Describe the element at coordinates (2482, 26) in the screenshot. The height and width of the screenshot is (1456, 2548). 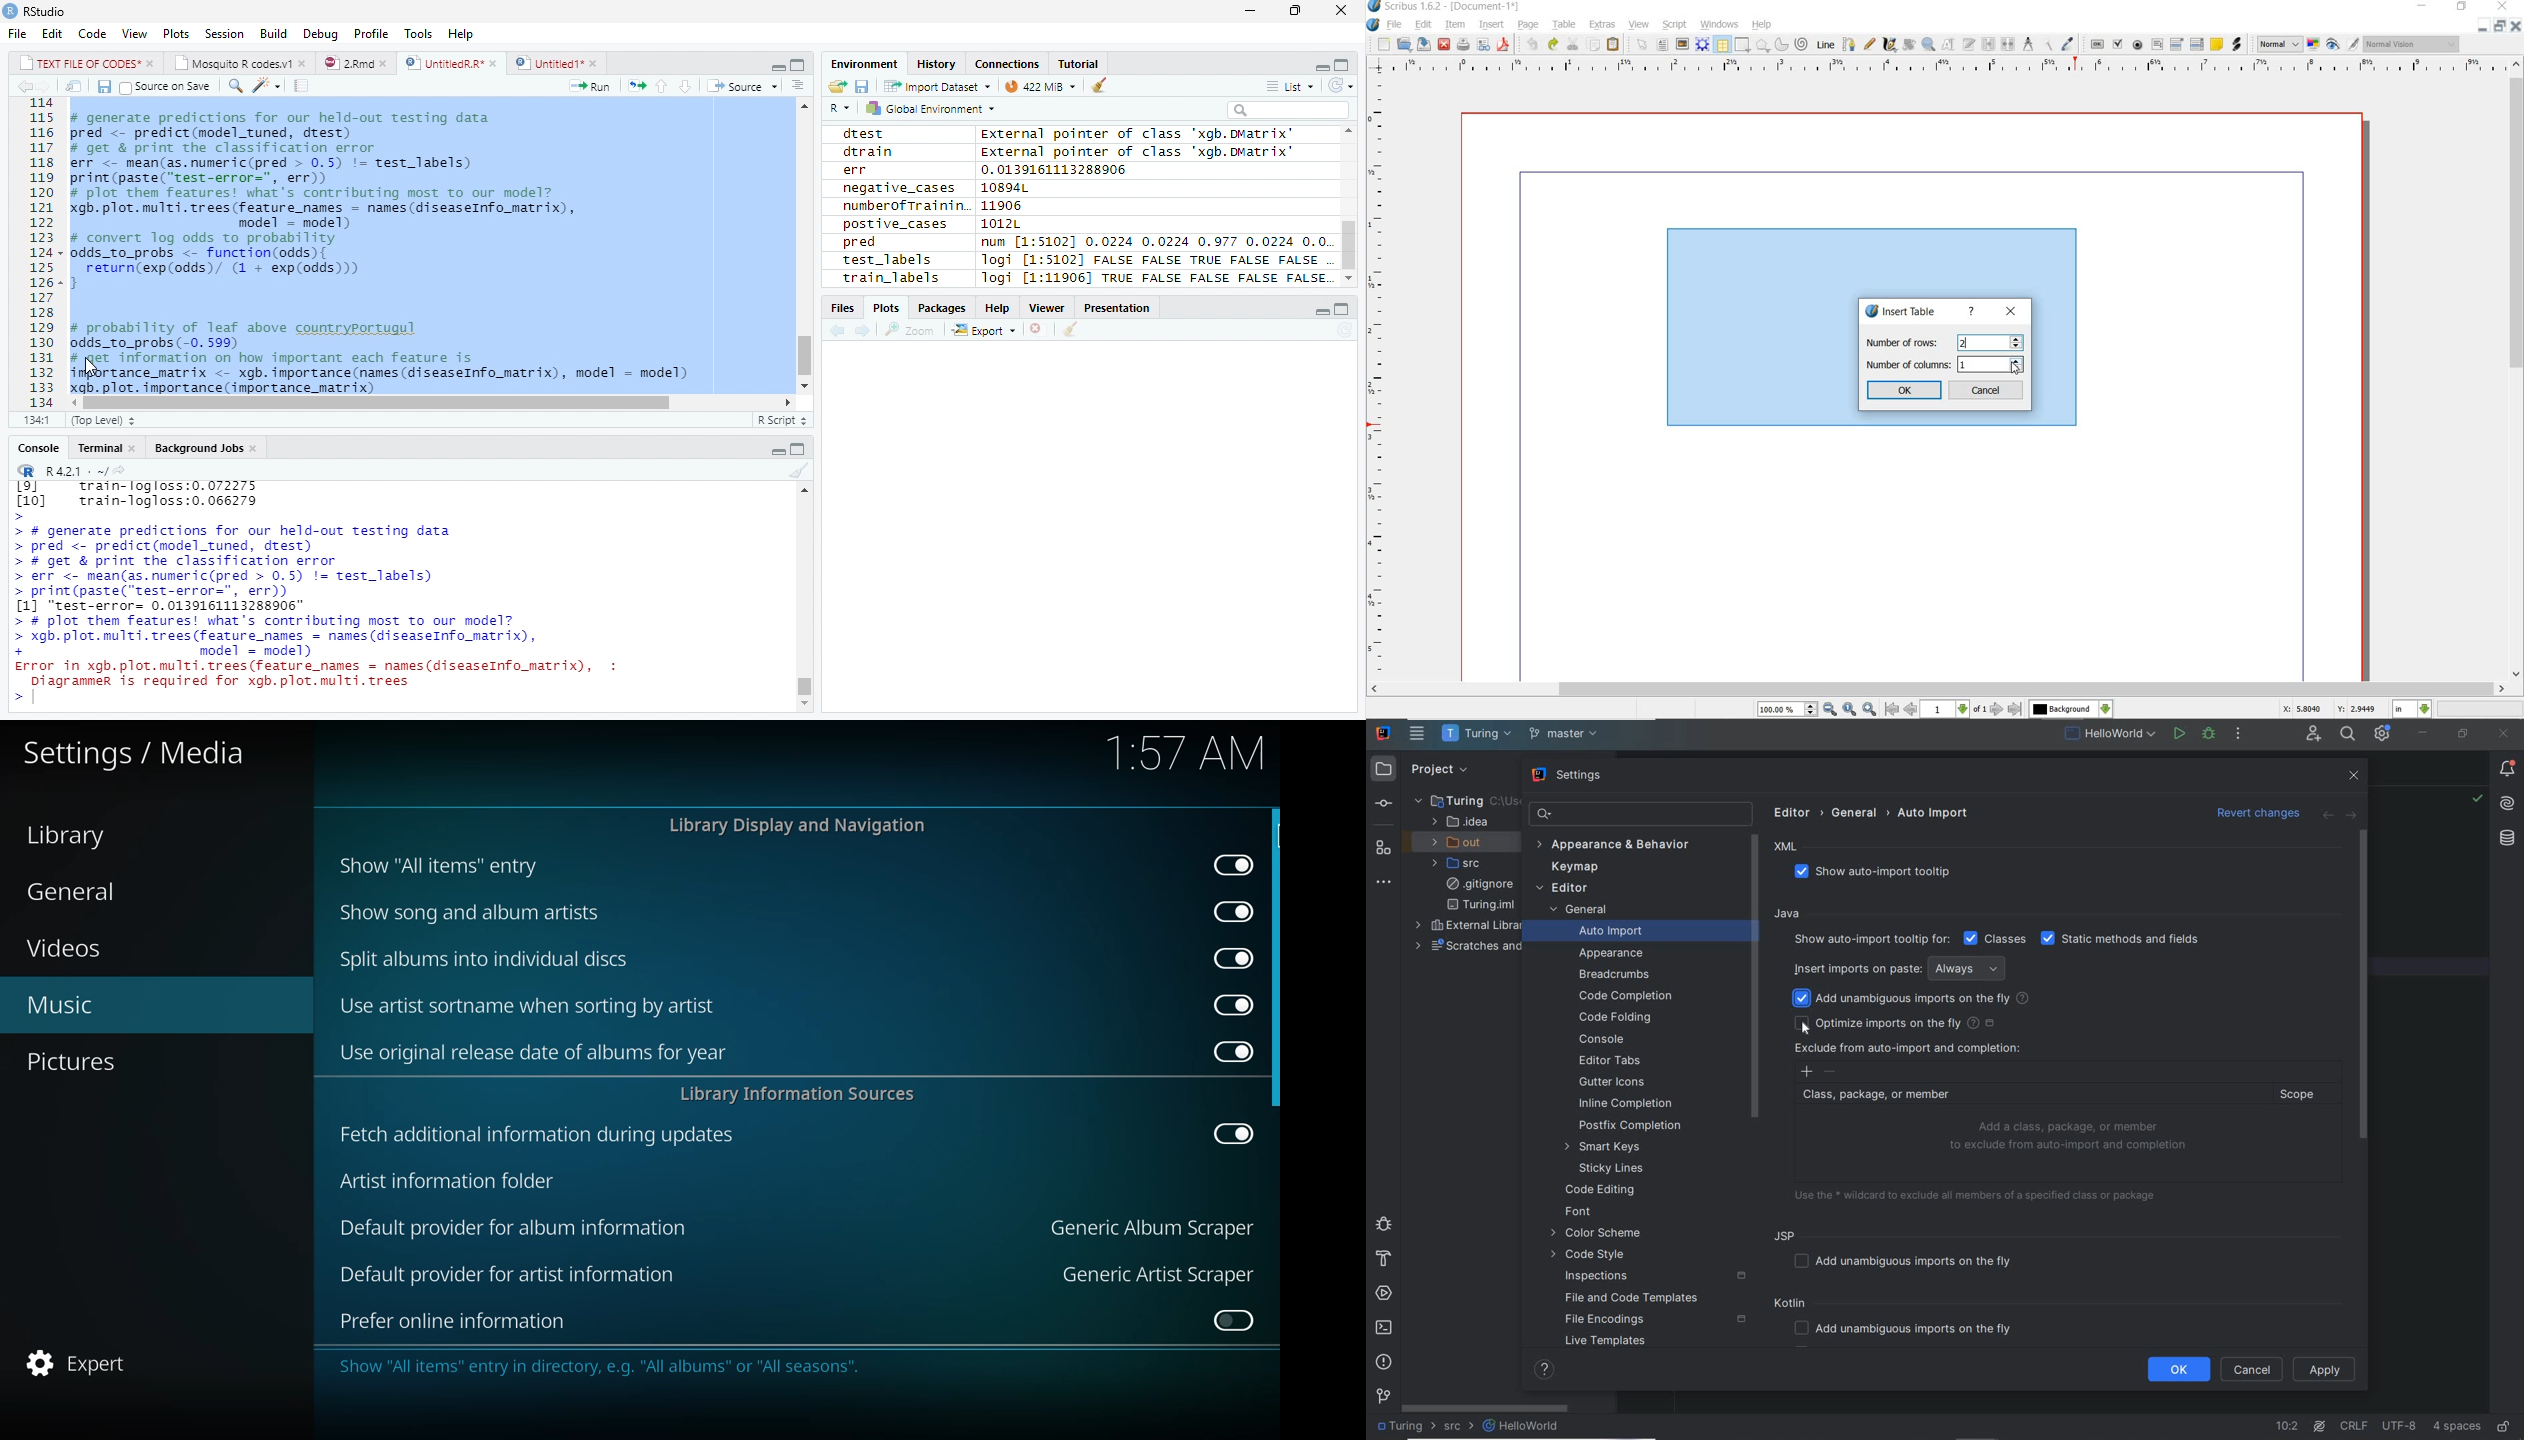
I see `minimize` at that location.